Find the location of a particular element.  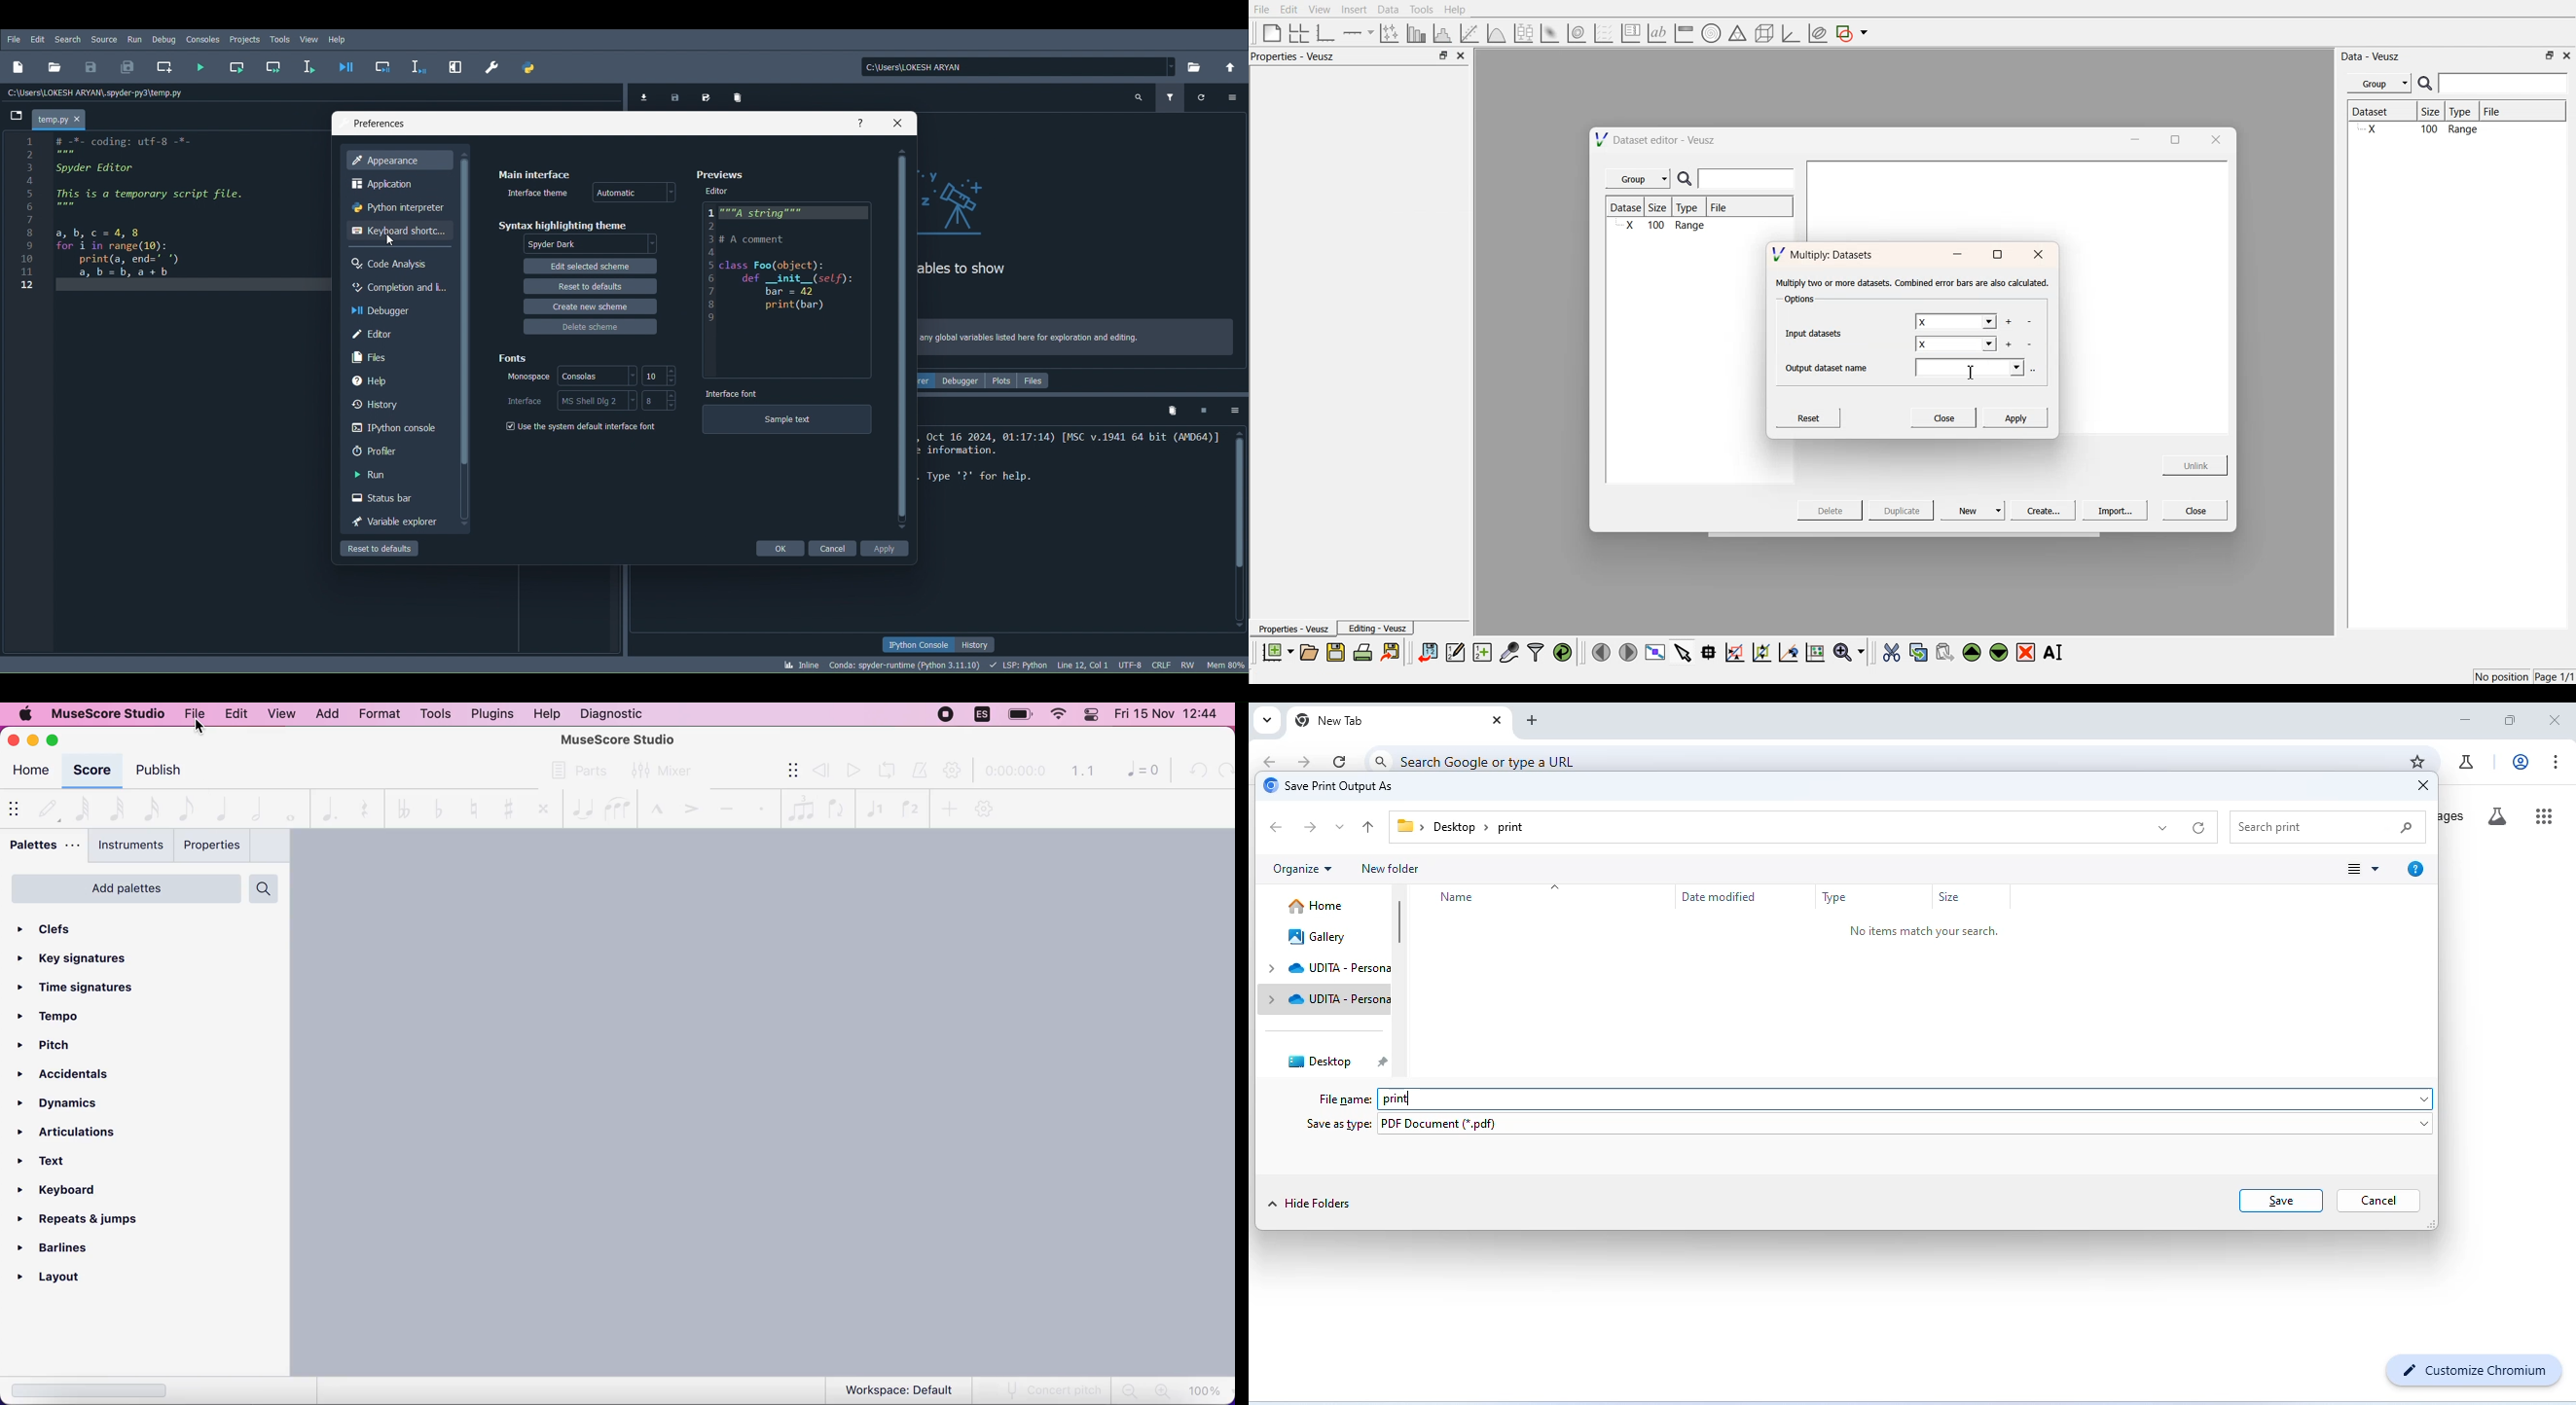

undo is located at coordinates (1195, 771).